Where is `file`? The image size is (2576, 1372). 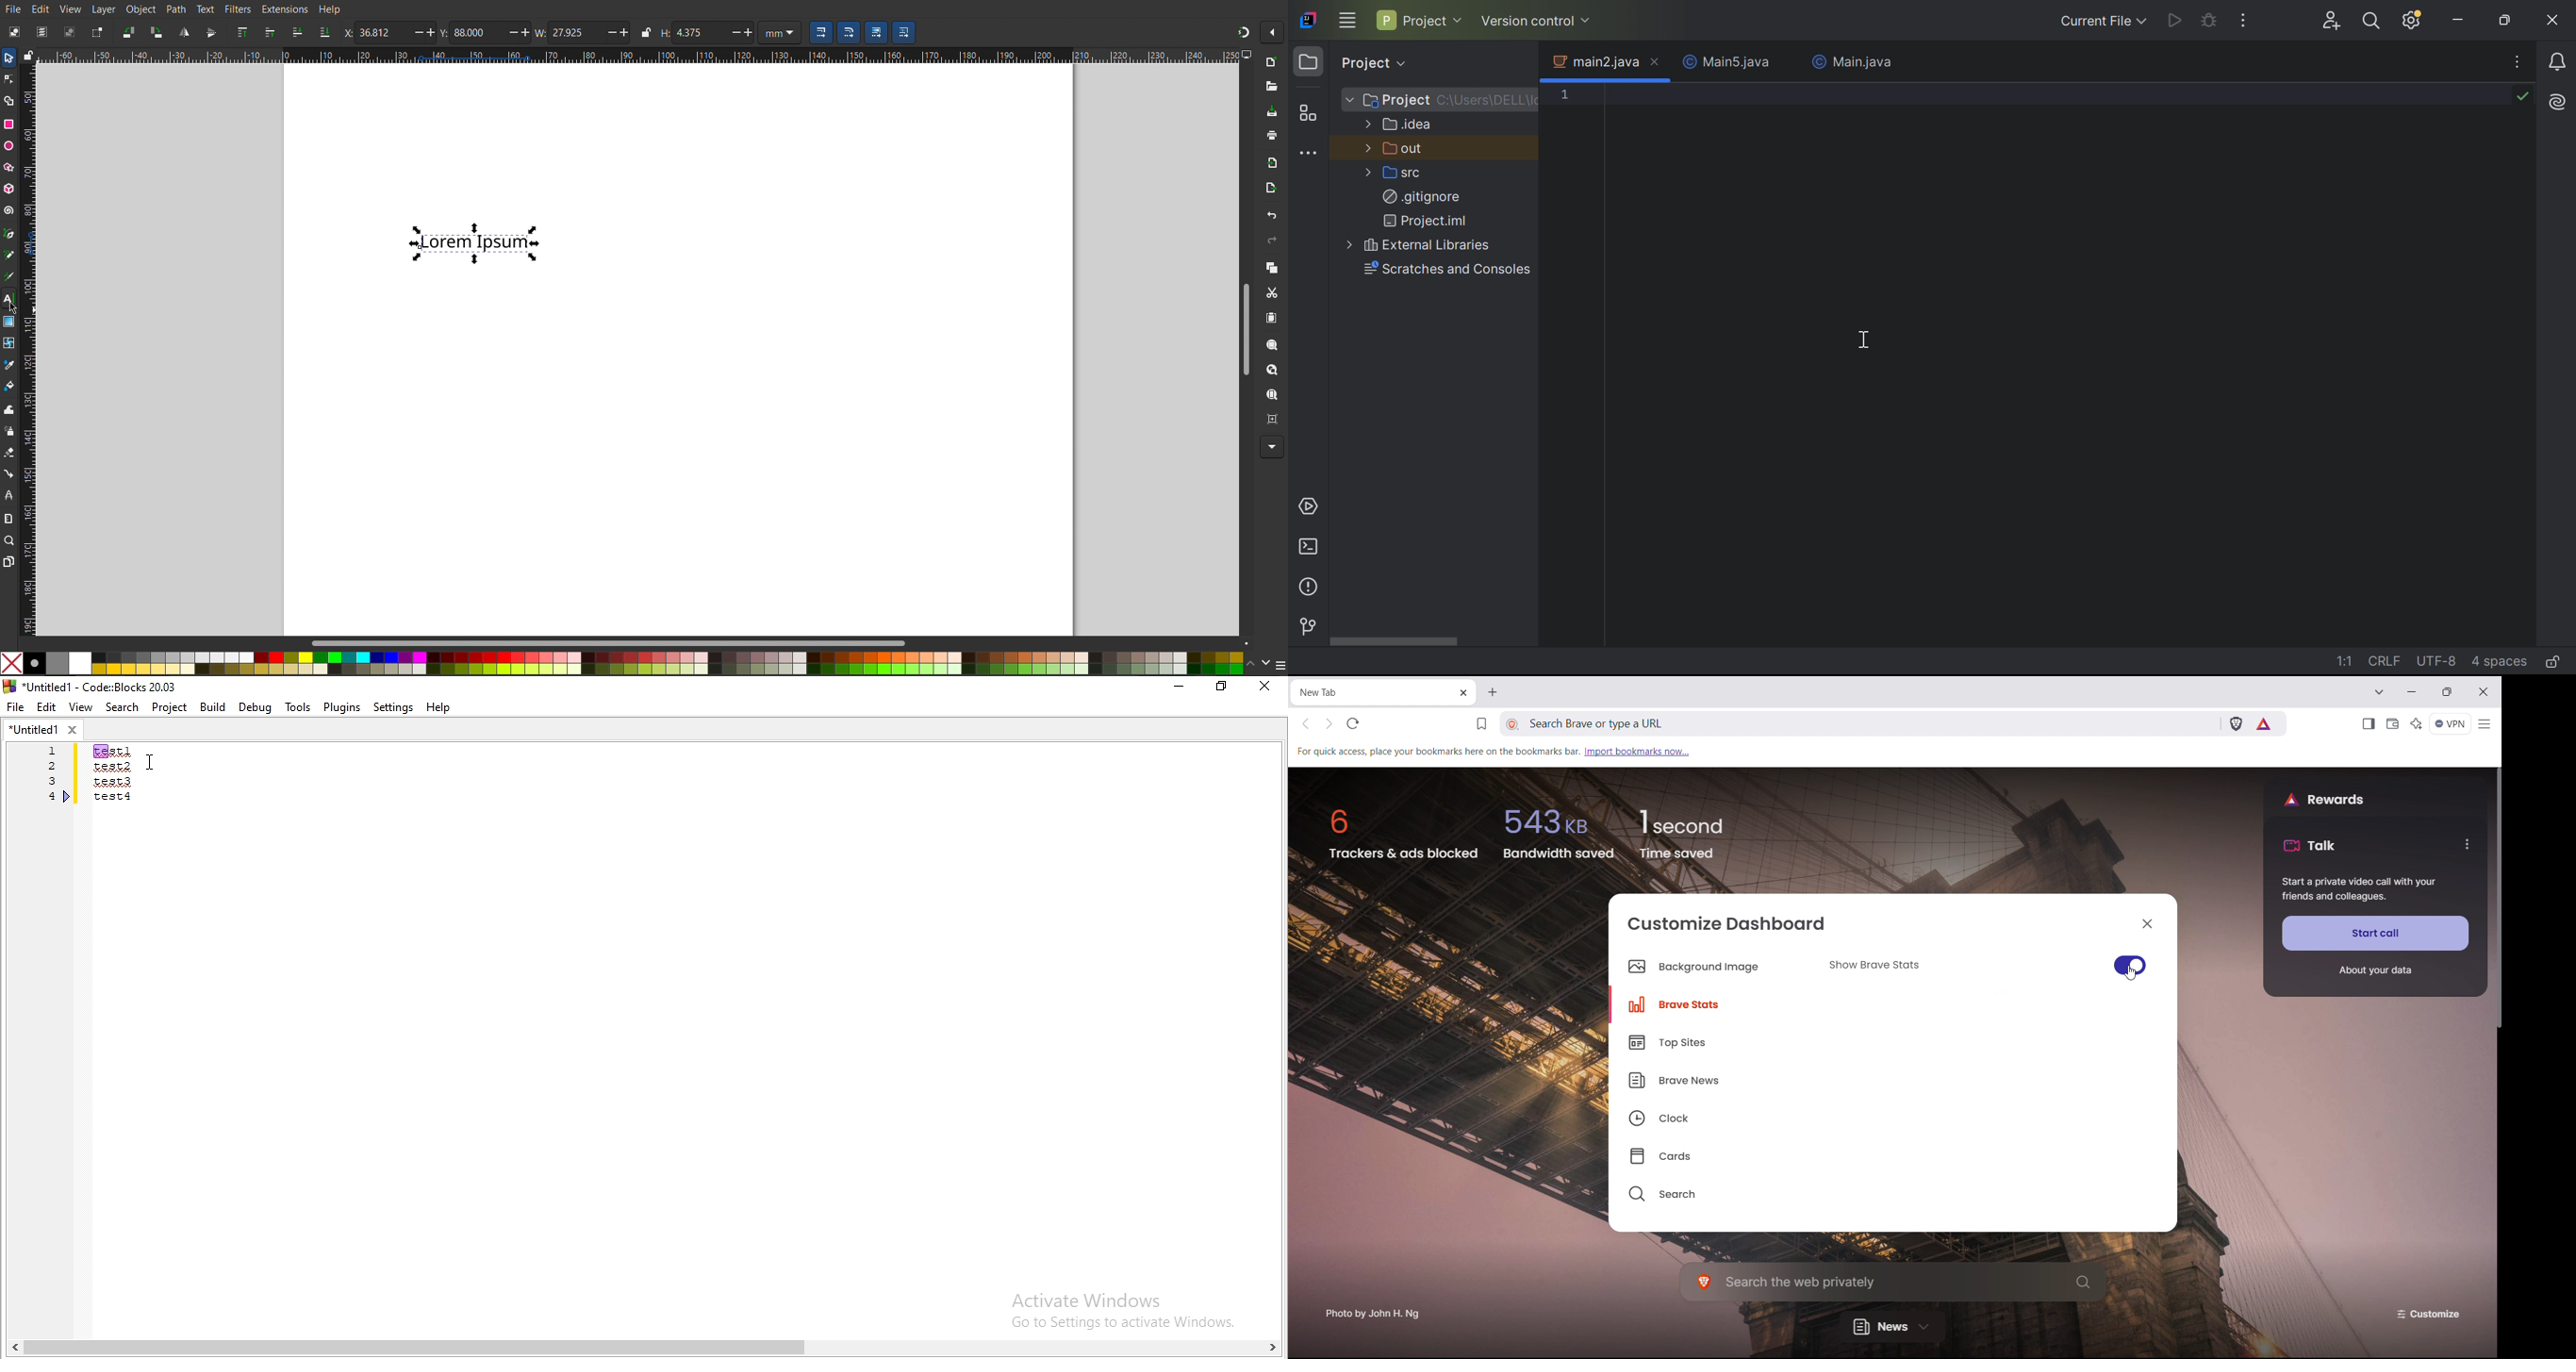
file is located at coordinates (15, 705).